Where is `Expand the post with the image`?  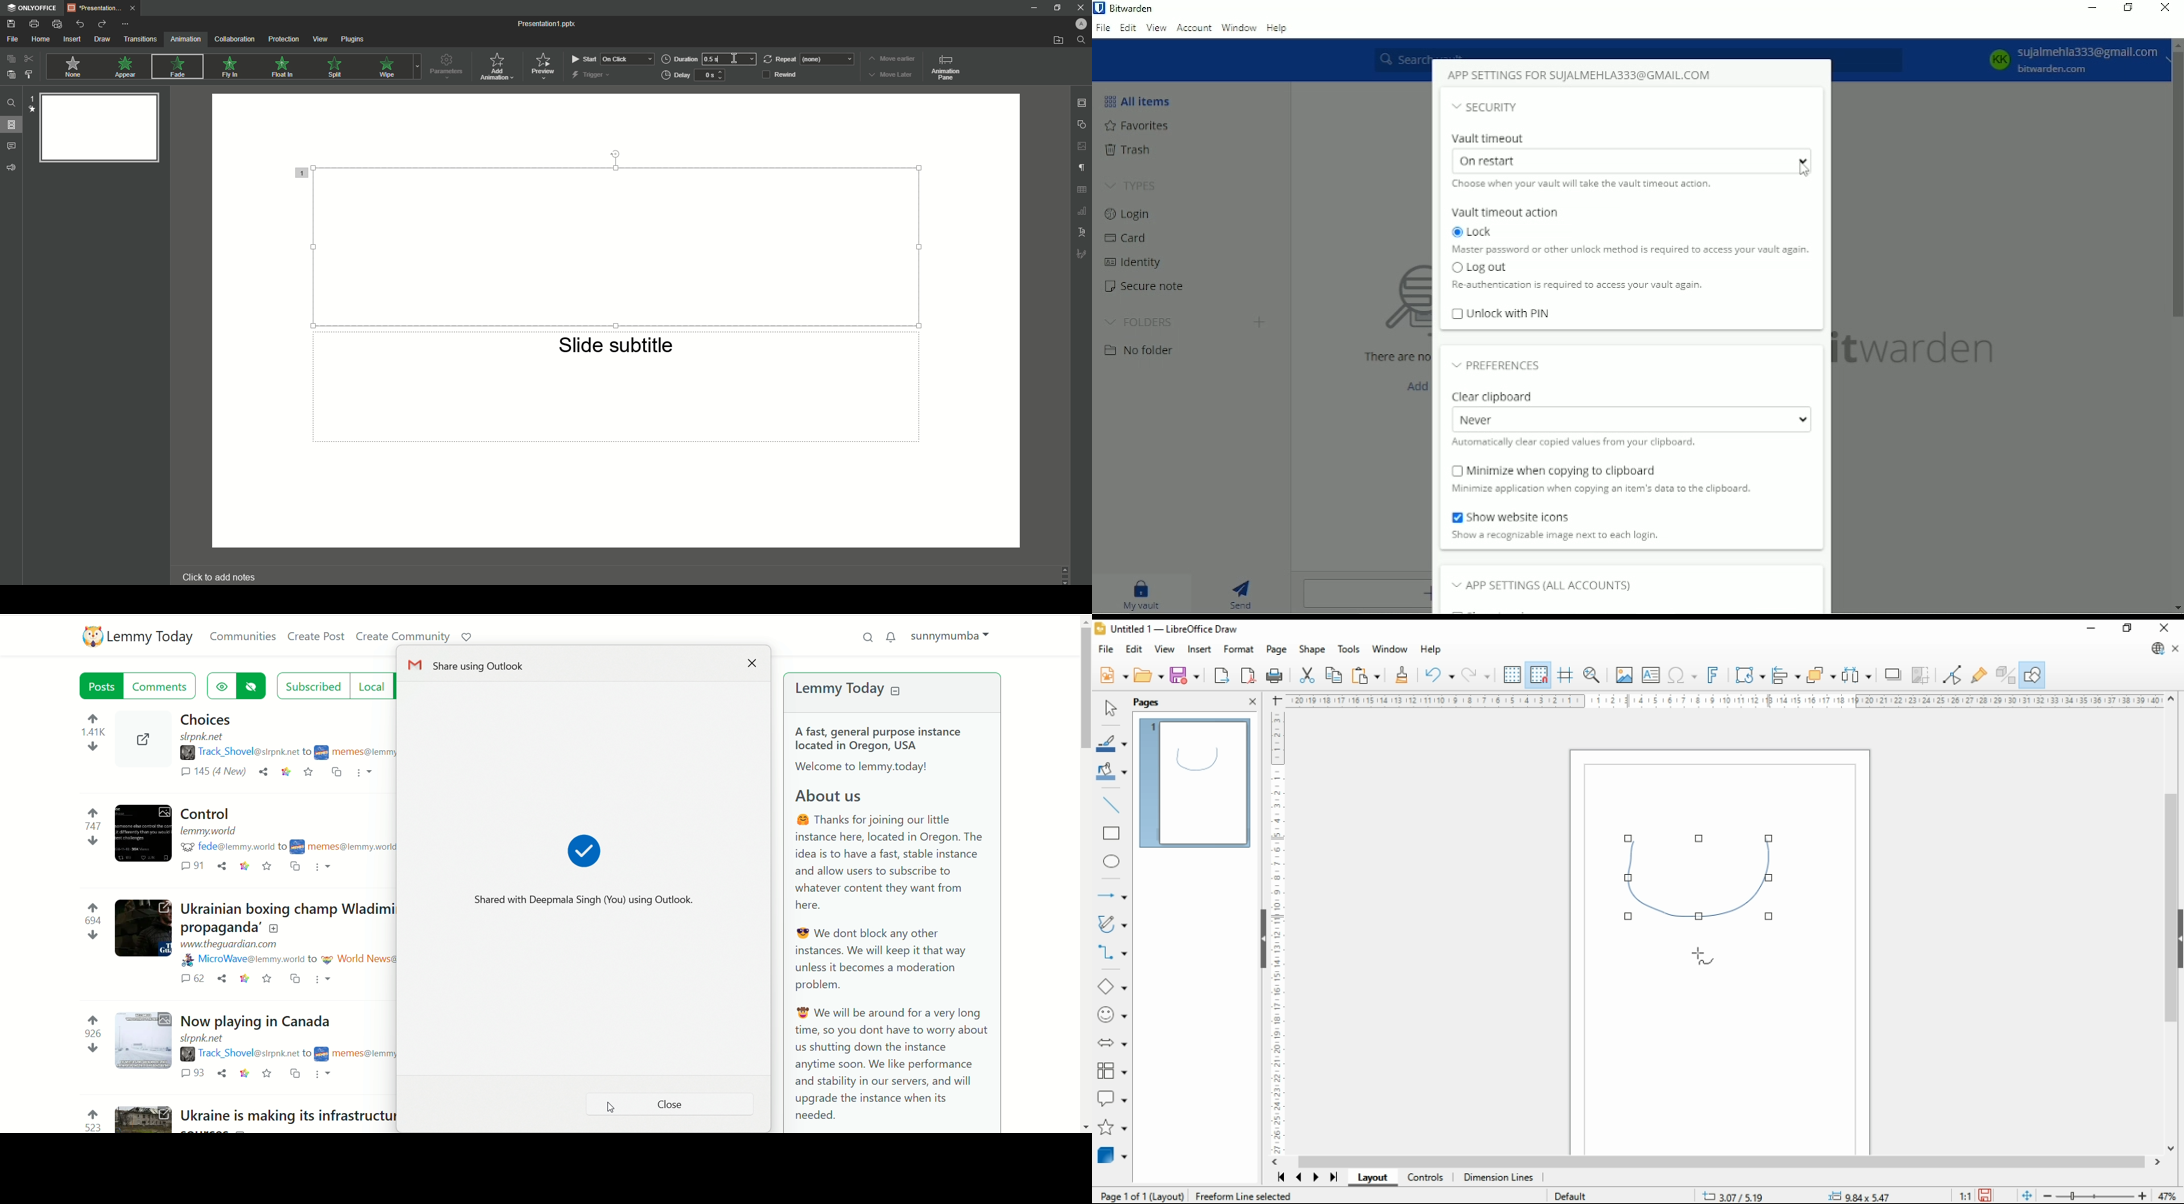
Expand the post with the image is located at coordinates (144, 1042).